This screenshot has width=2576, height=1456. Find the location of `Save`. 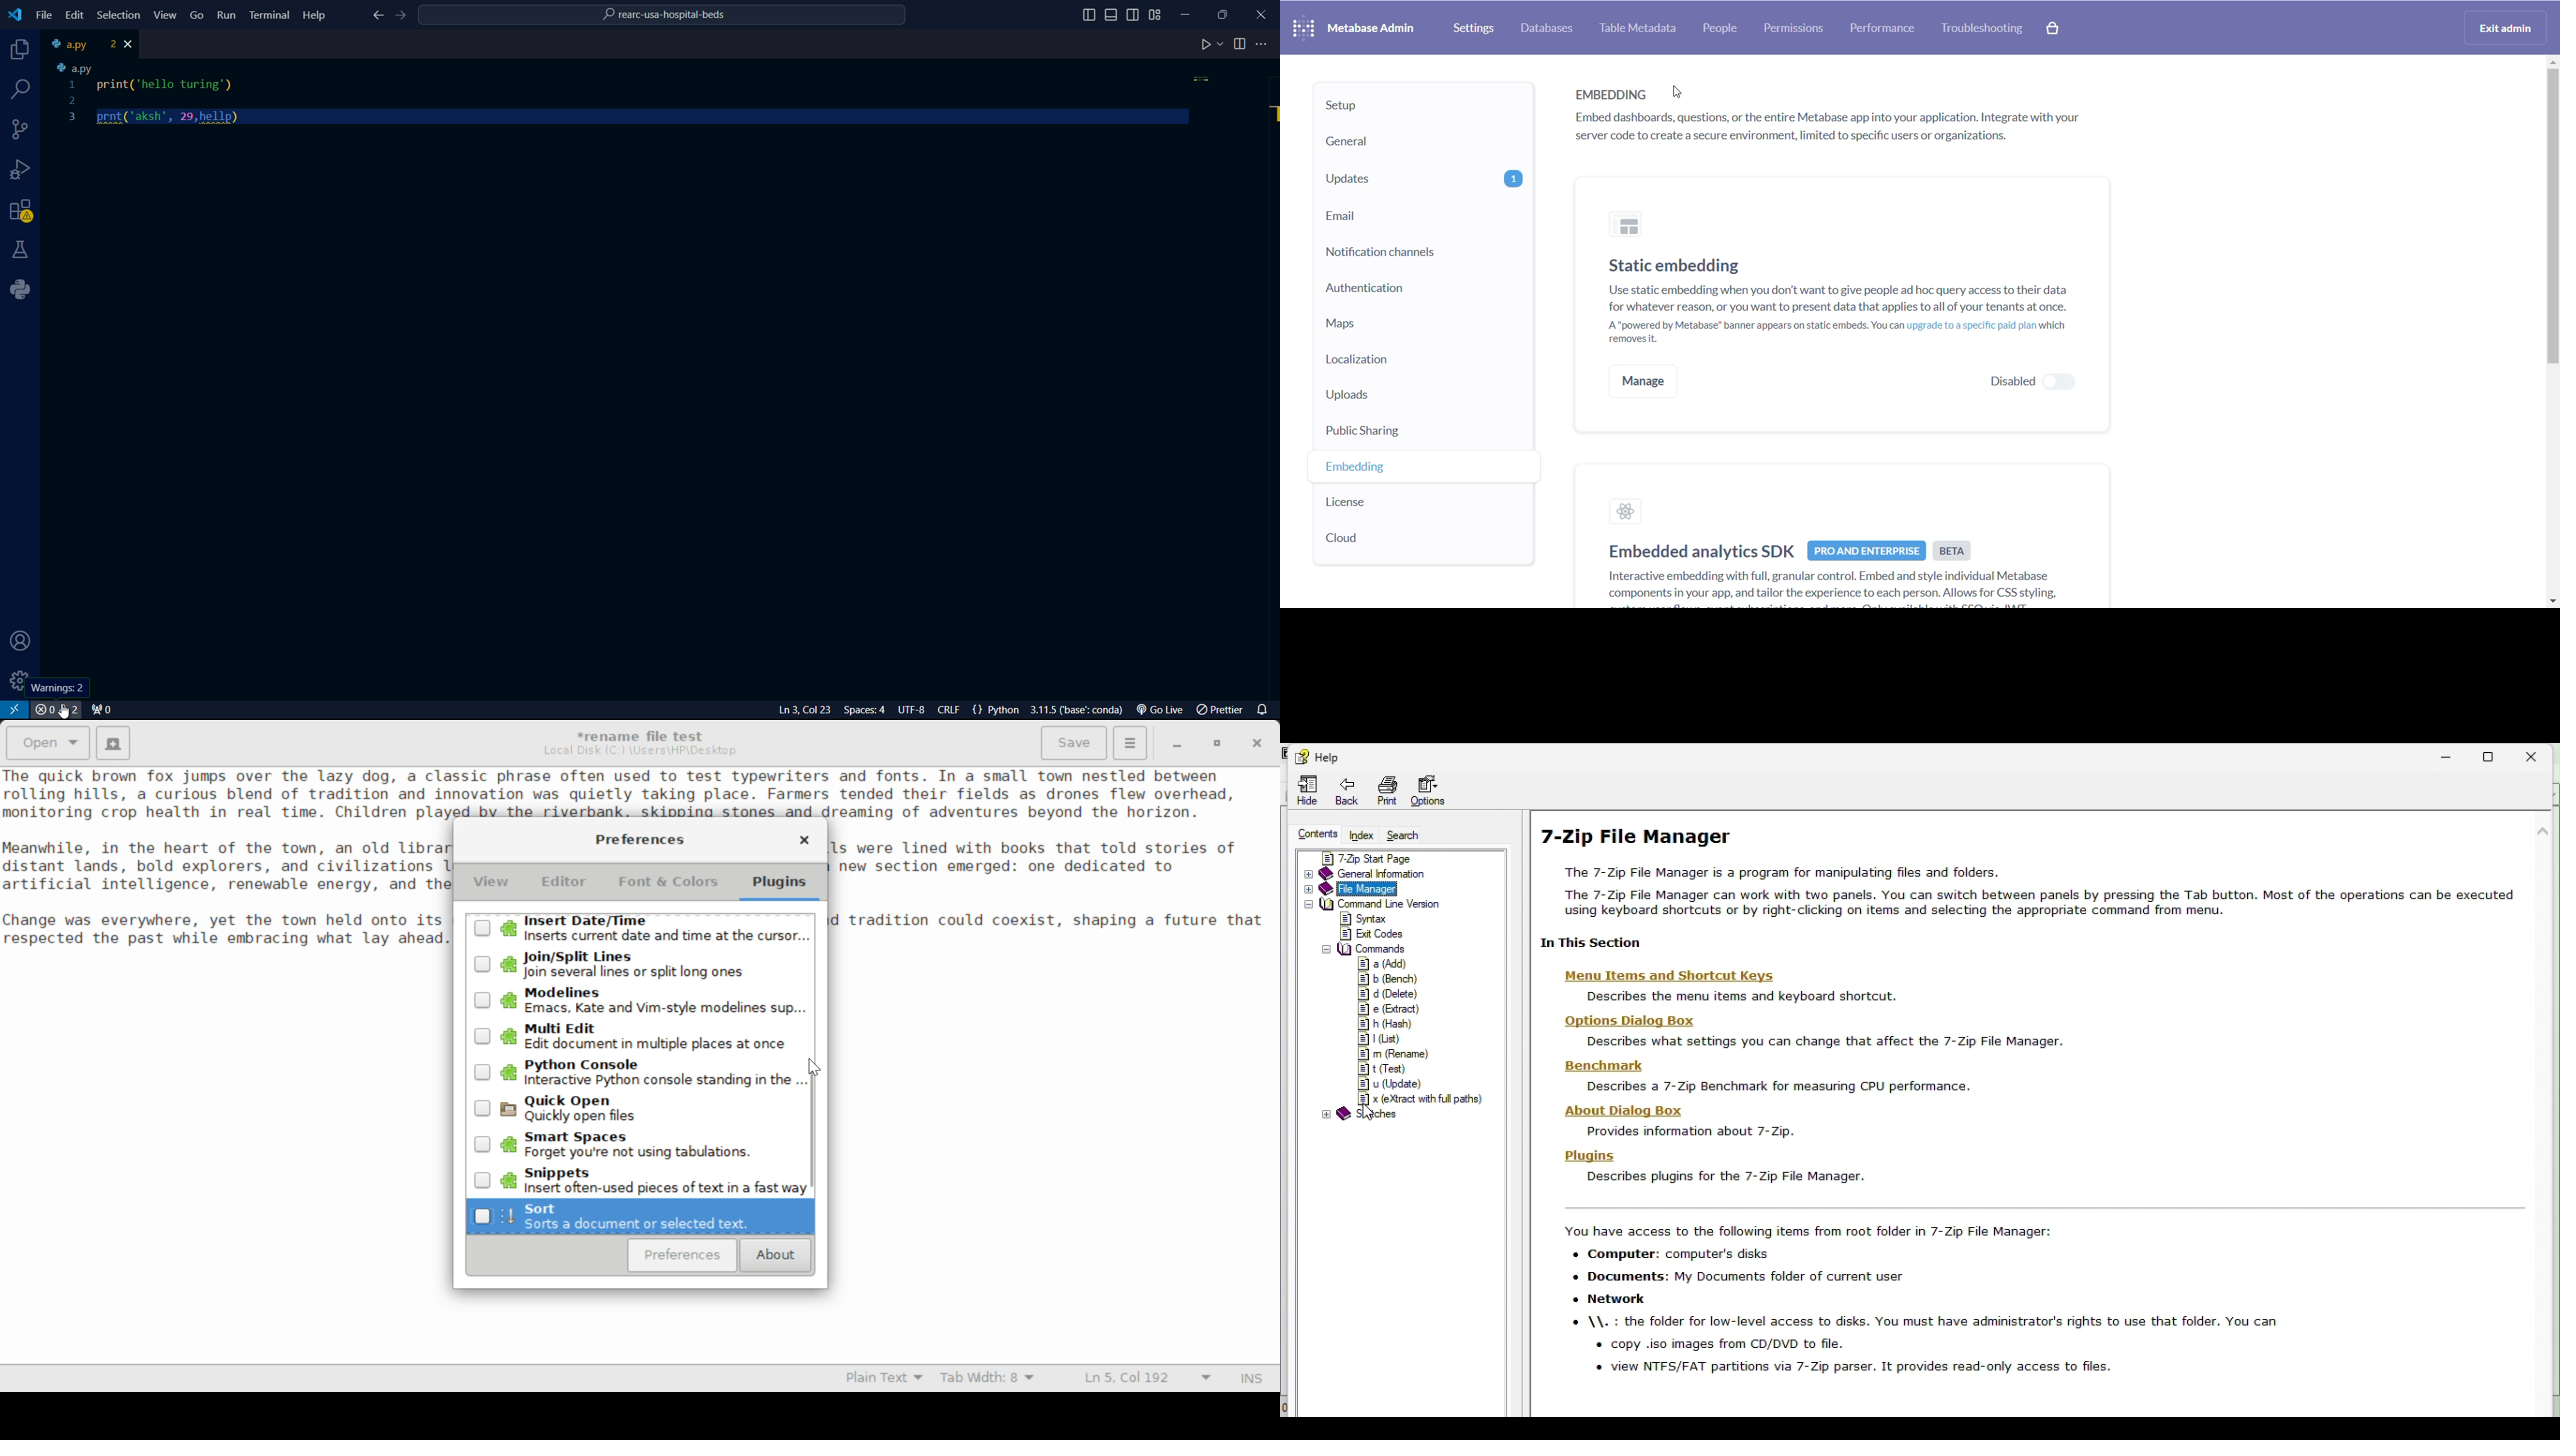

Save is located at coordinates (1075, 743).